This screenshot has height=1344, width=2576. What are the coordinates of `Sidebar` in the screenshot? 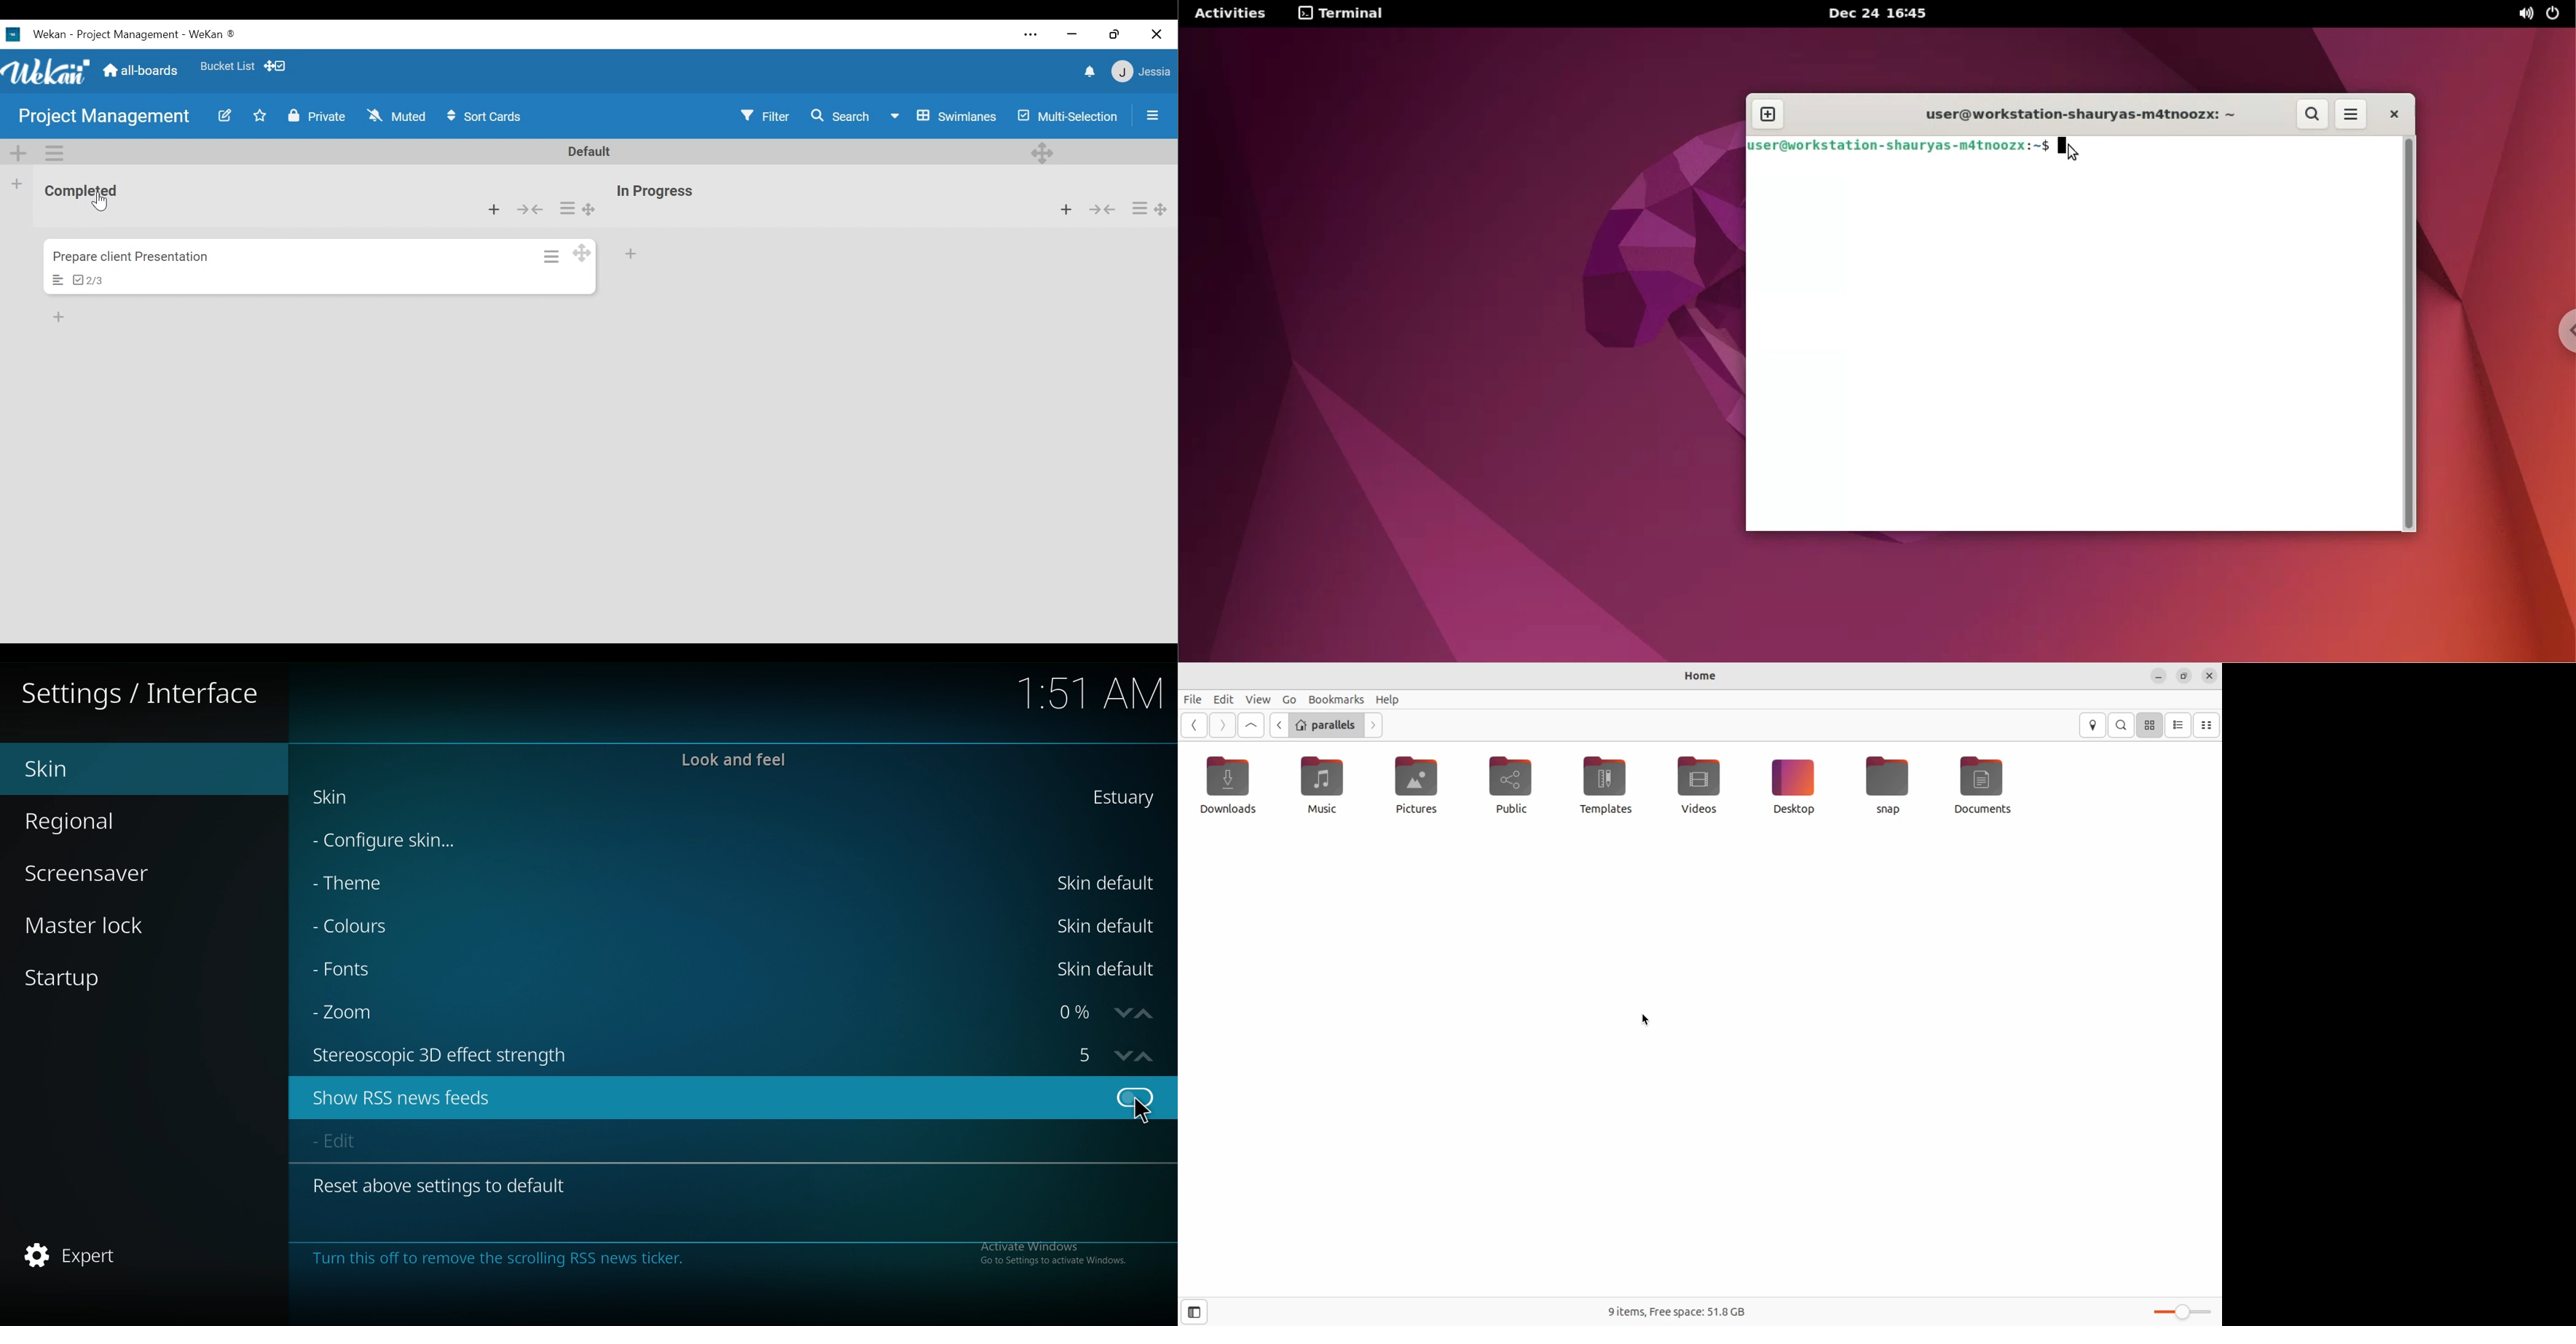 It's located at (1153, 115).